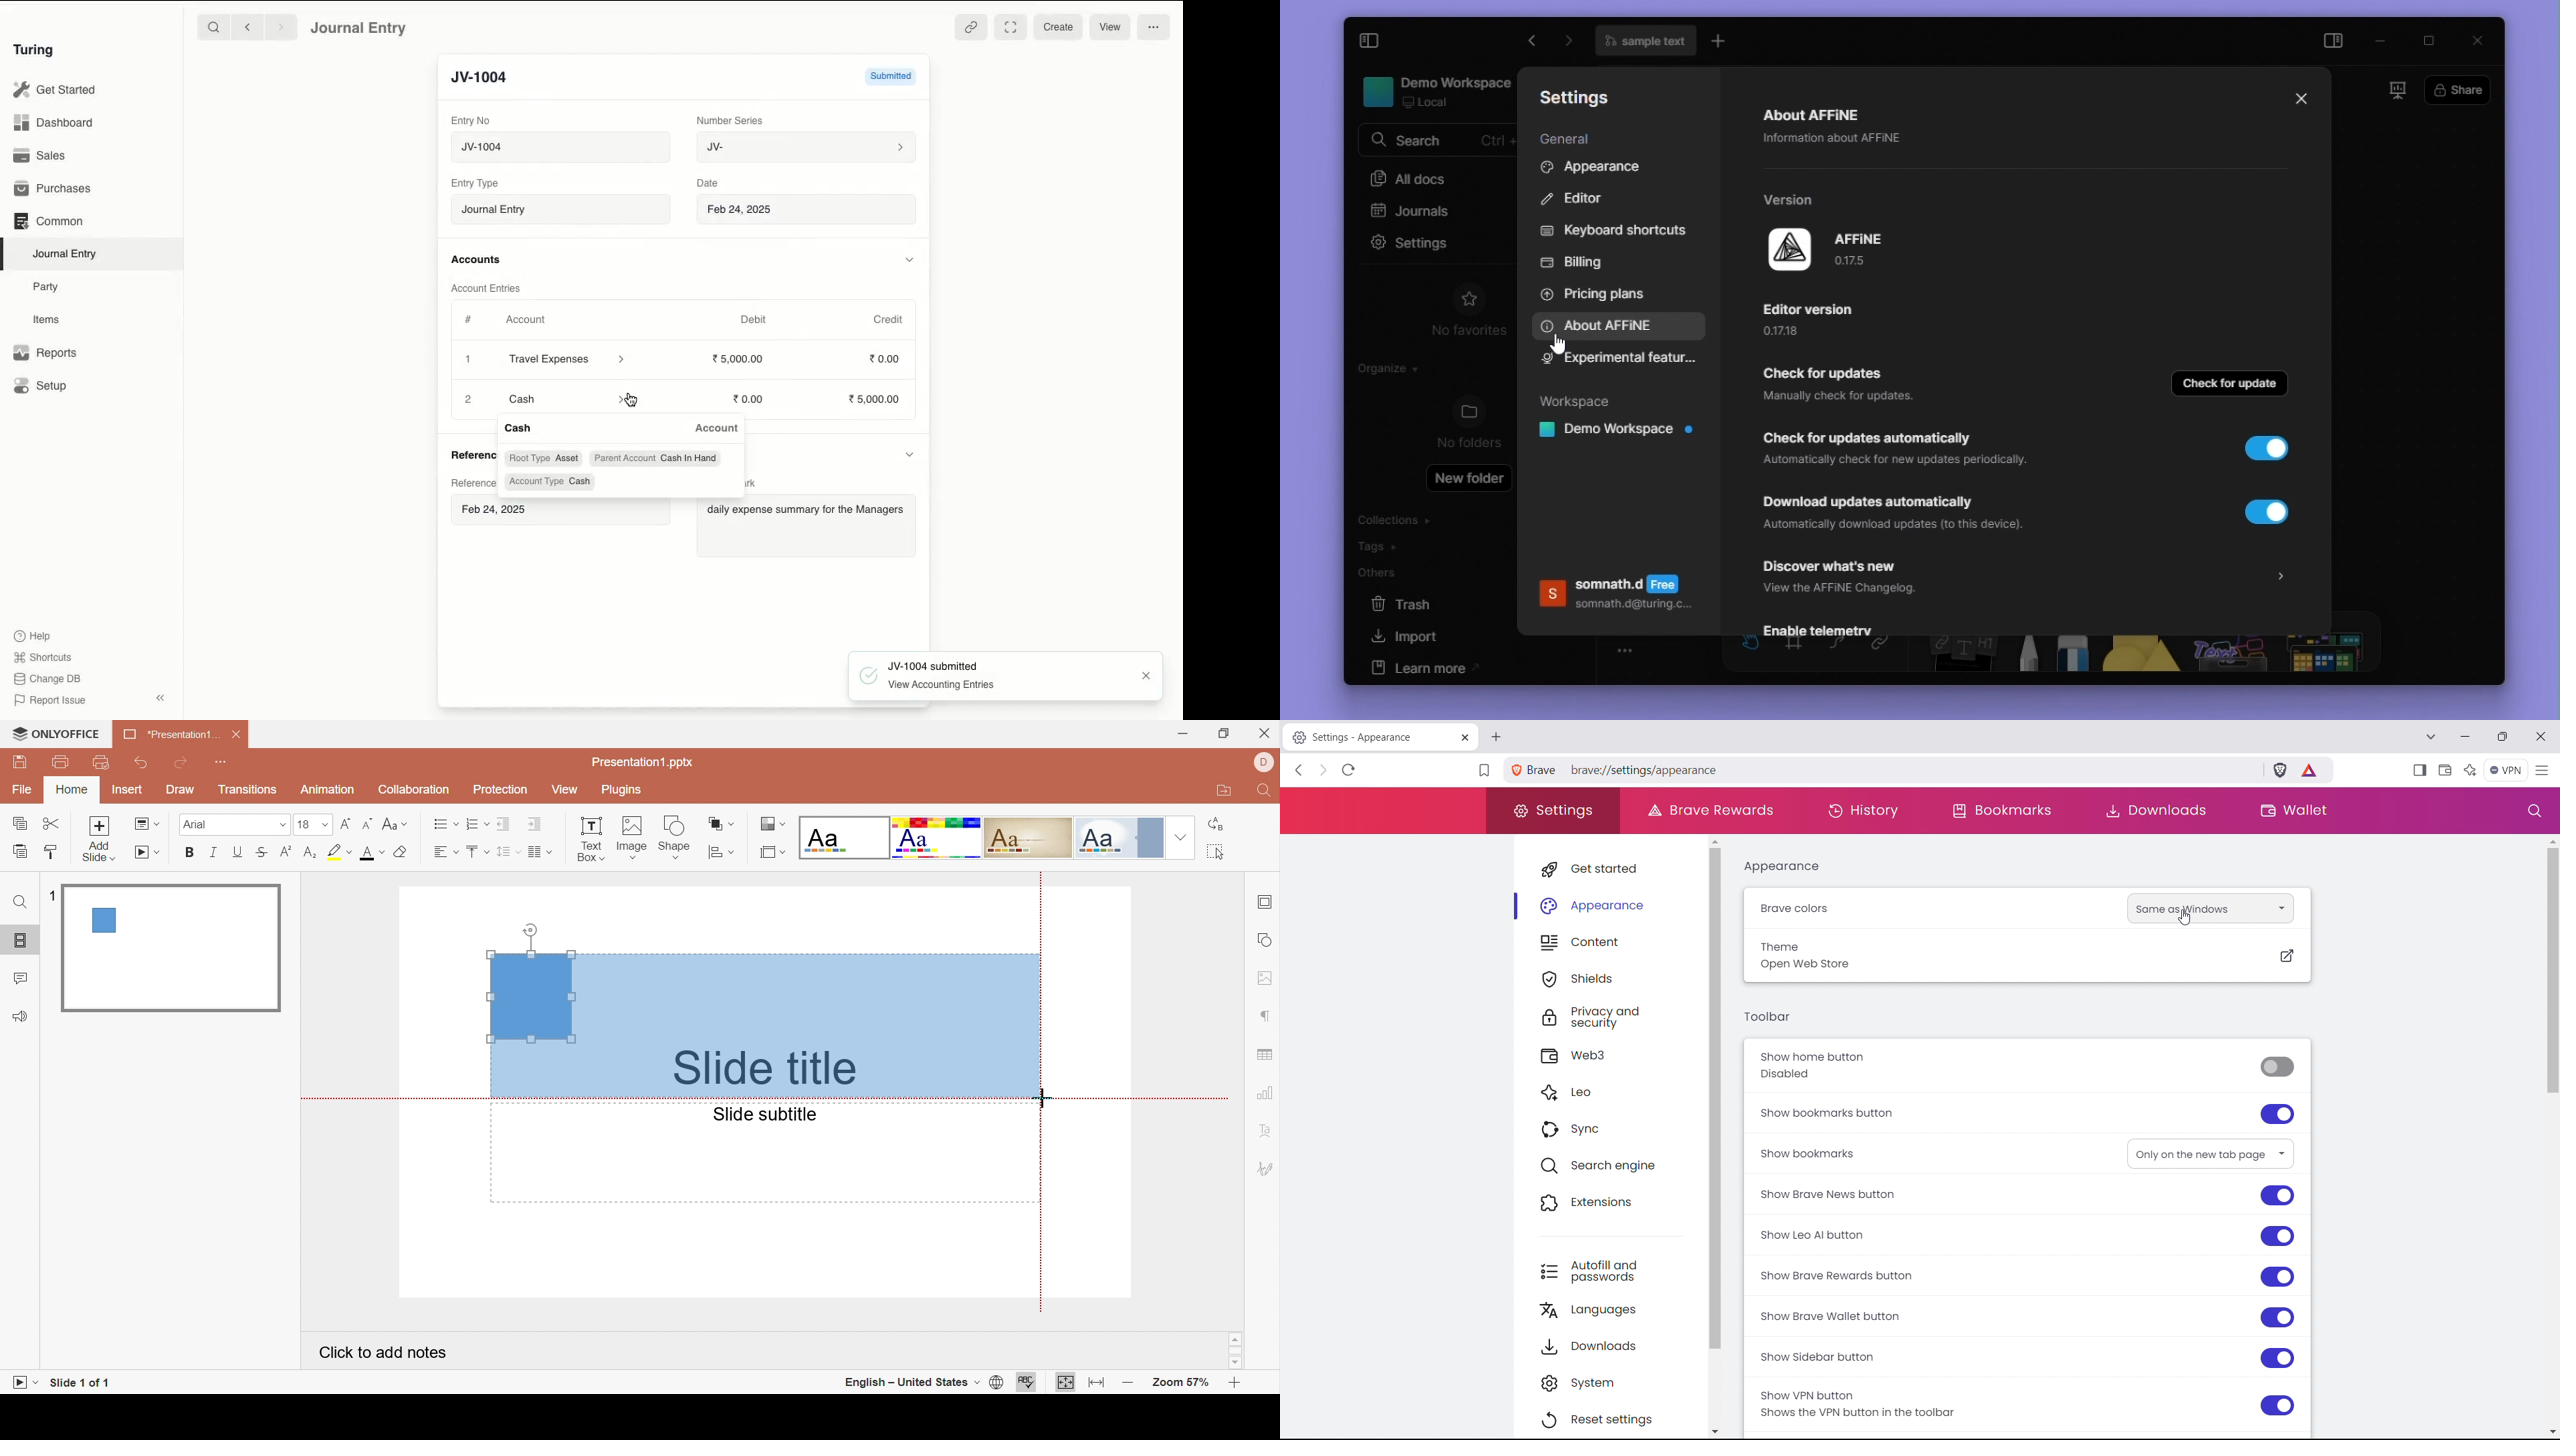 The image size is (2576, 1456). I want to click on show brave wallet button, so click(2026, 1315).